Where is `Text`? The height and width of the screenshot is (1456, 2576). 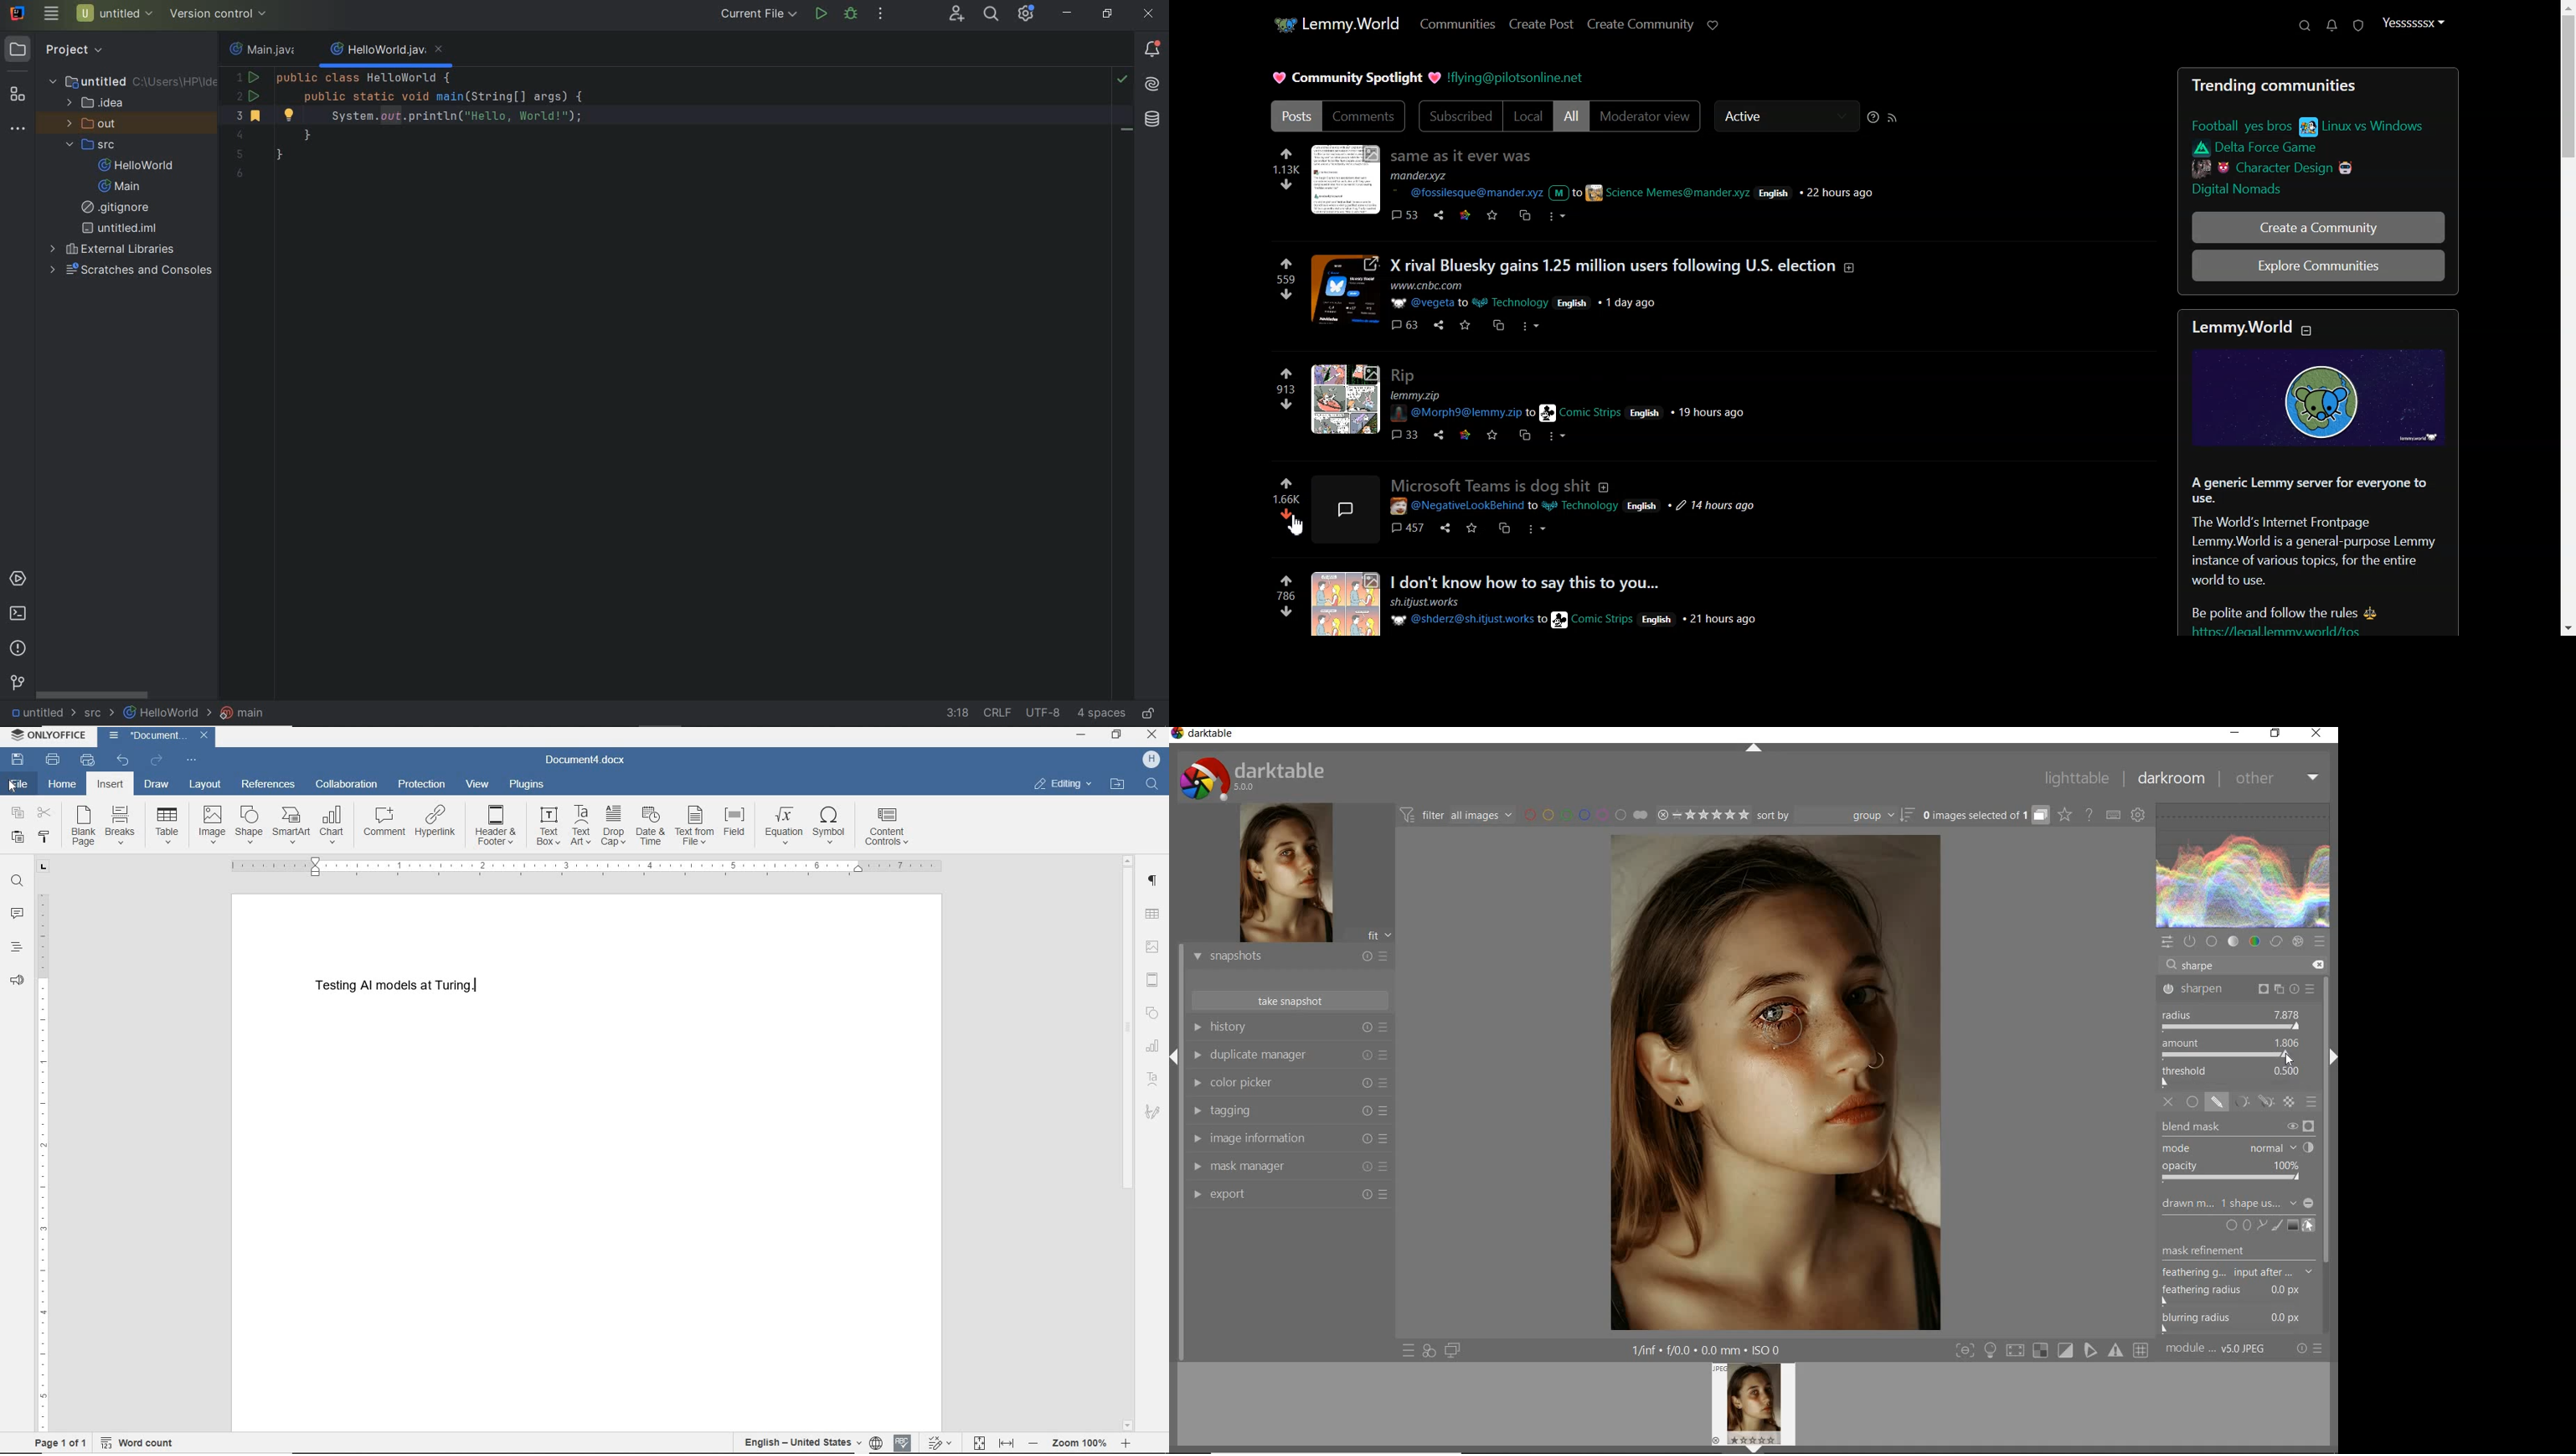
Text is located at coordinates (2319, 86).